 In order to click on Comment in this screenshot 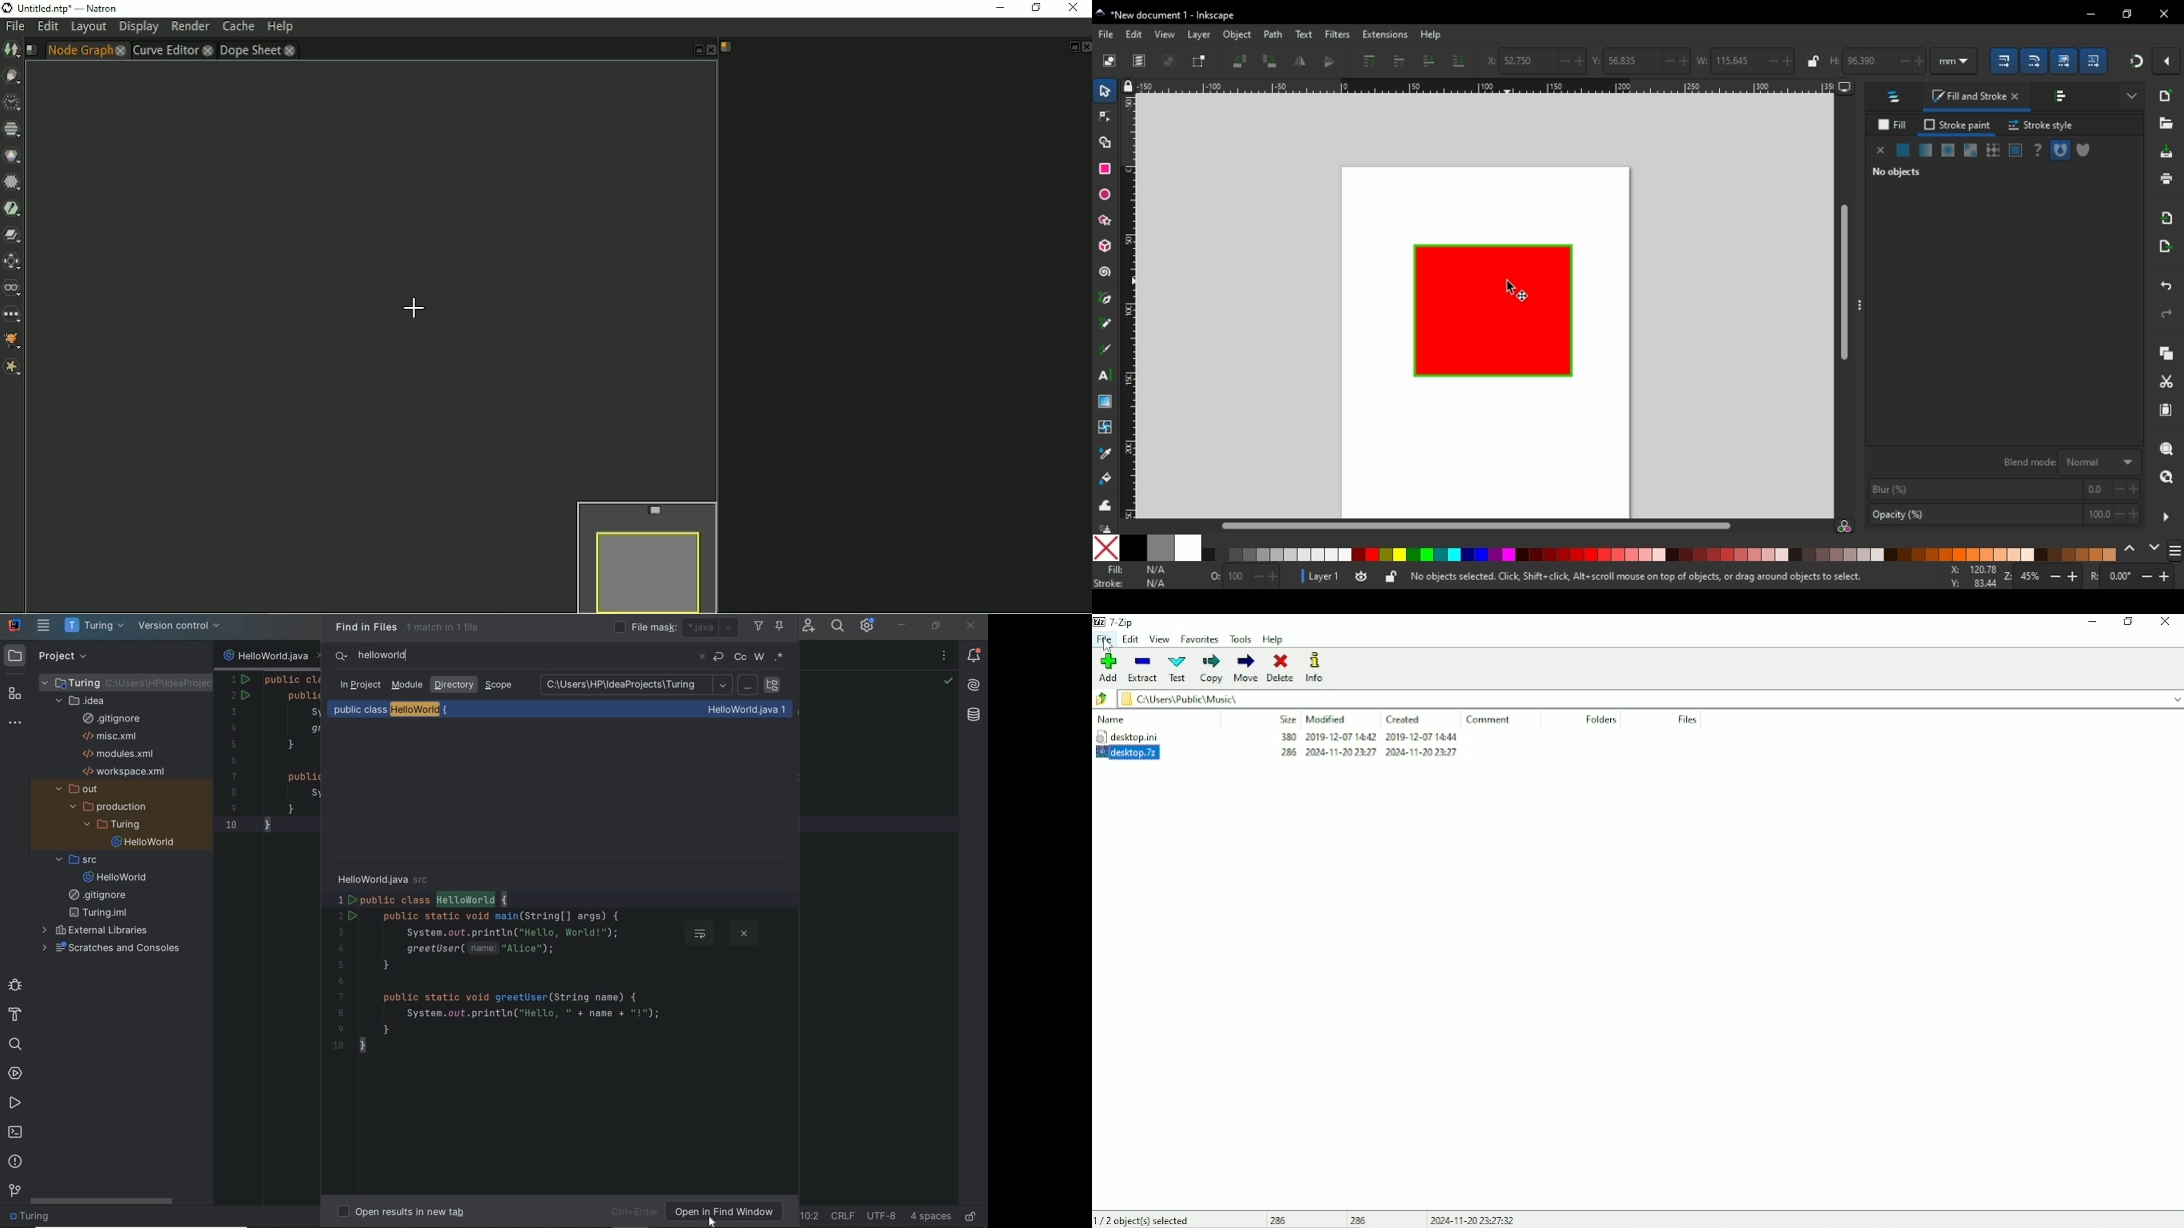, I will do `click(1490, 719)`.